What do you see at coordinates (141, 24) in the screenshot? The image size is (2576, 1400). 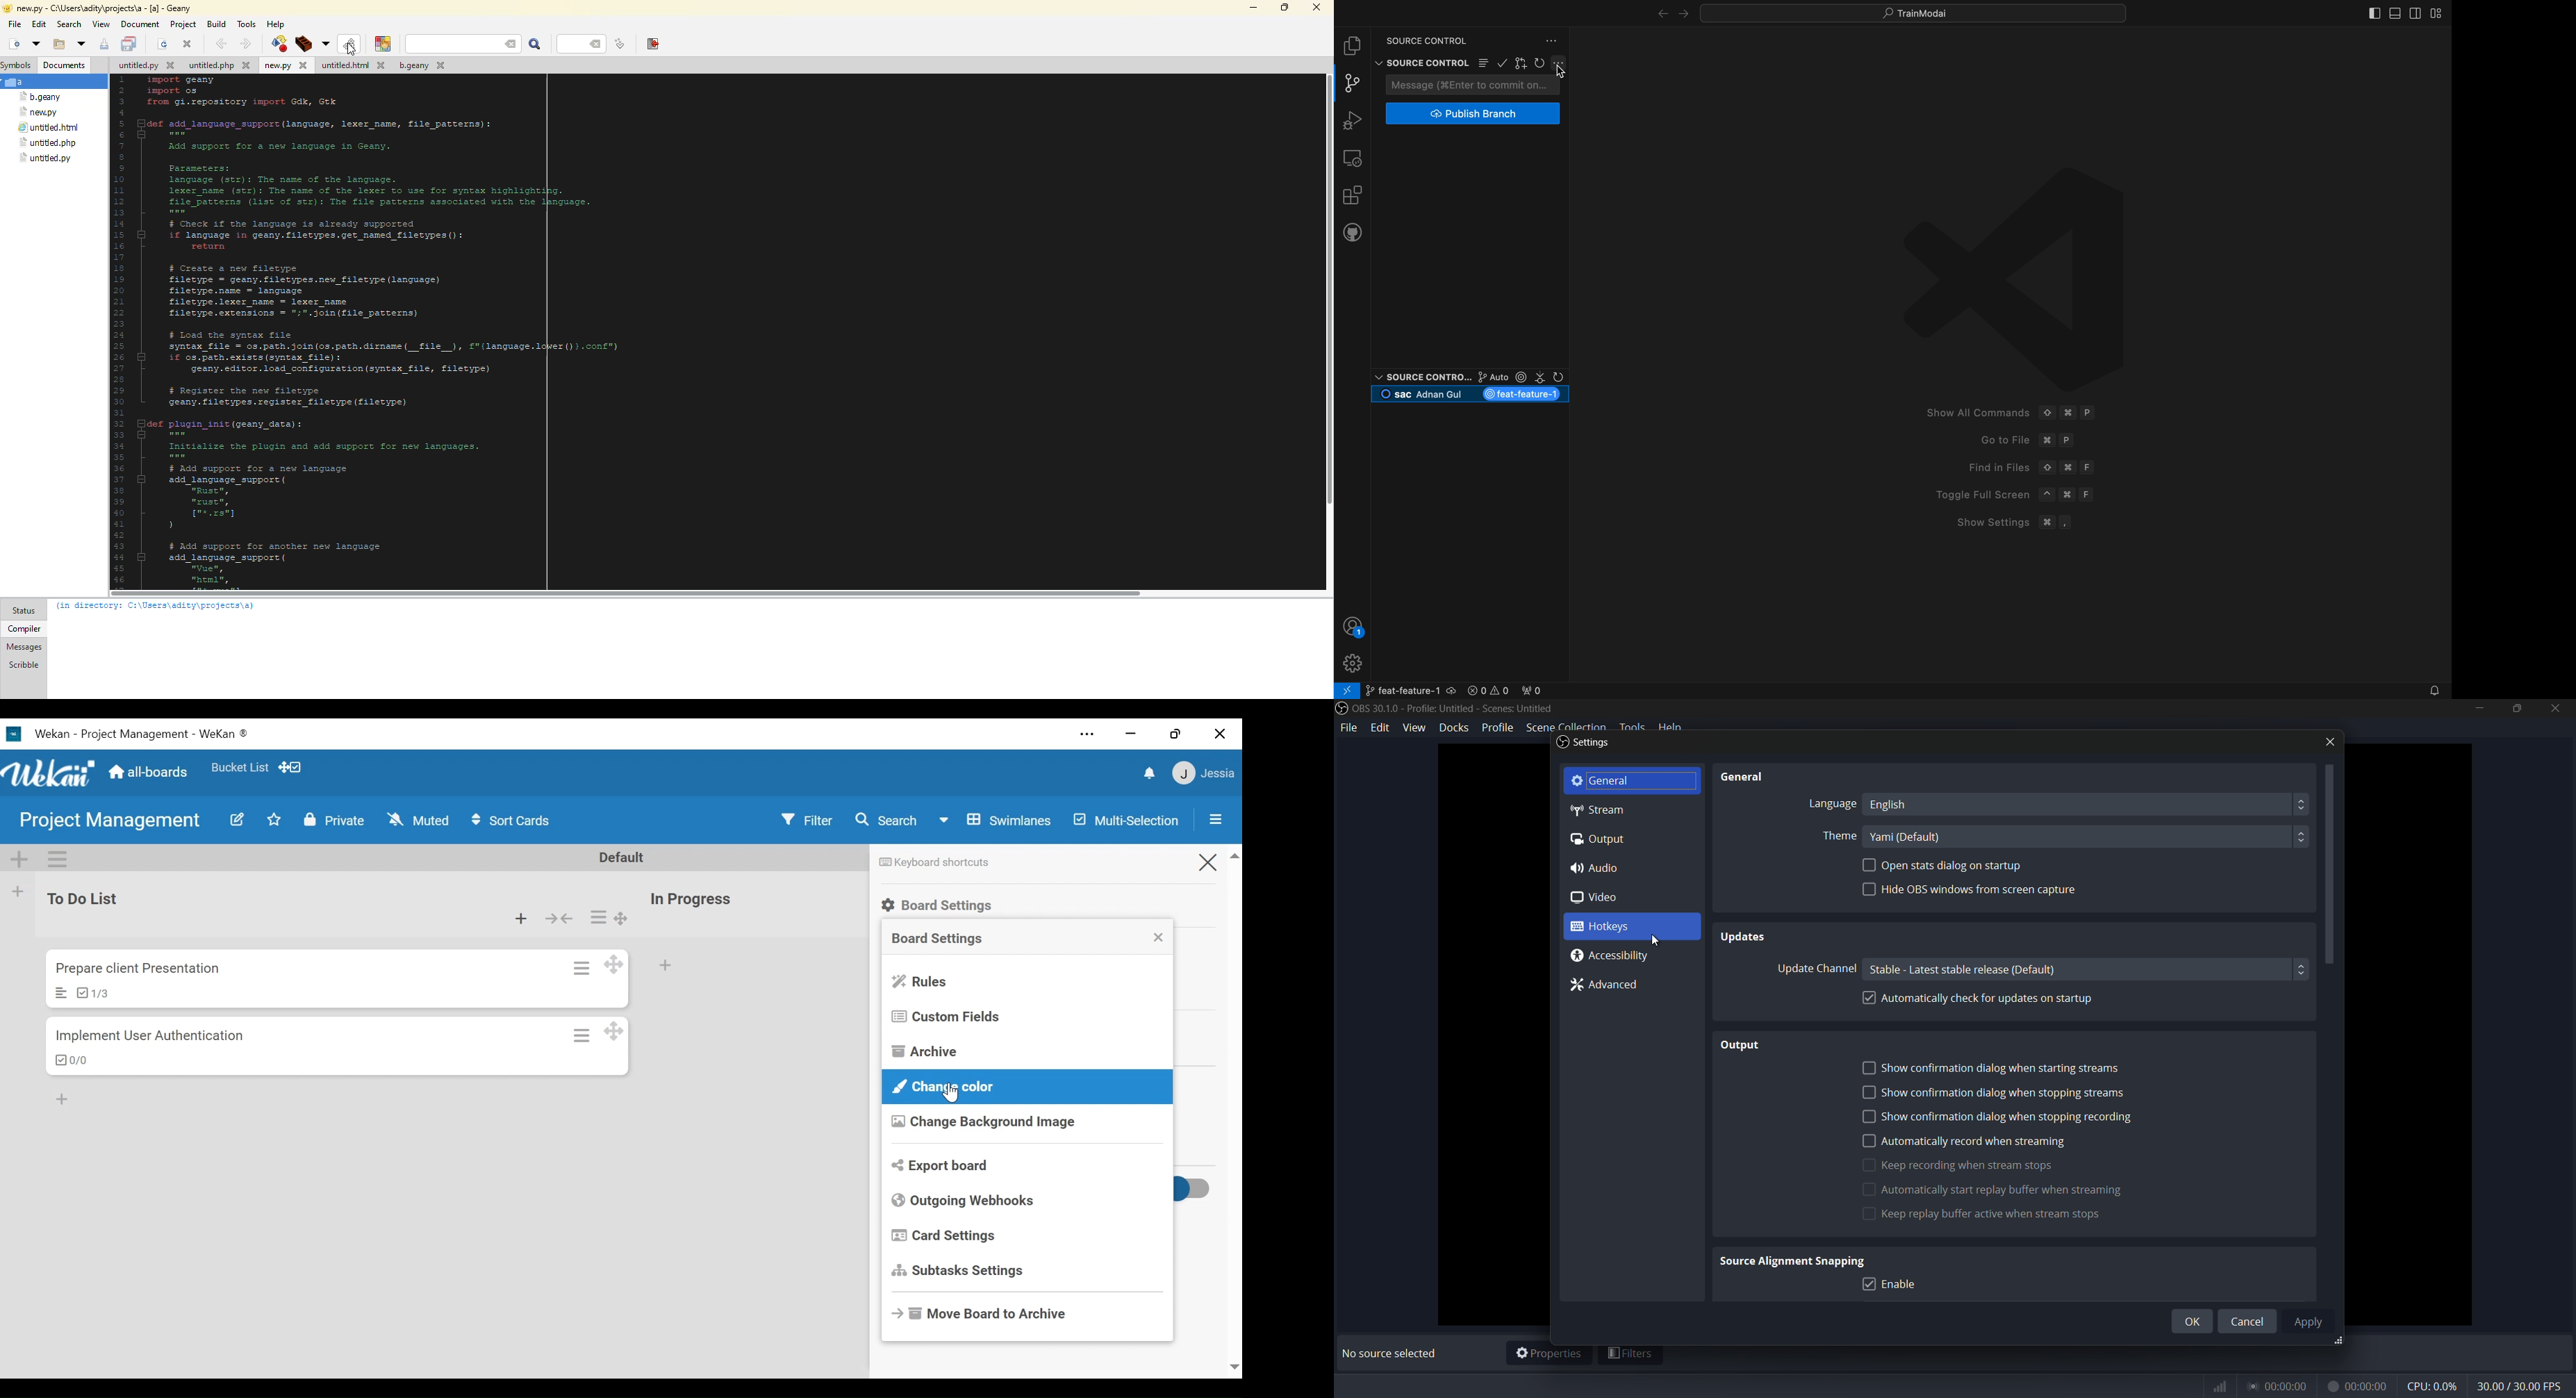 I see `document` at bounding box center [141, 24].